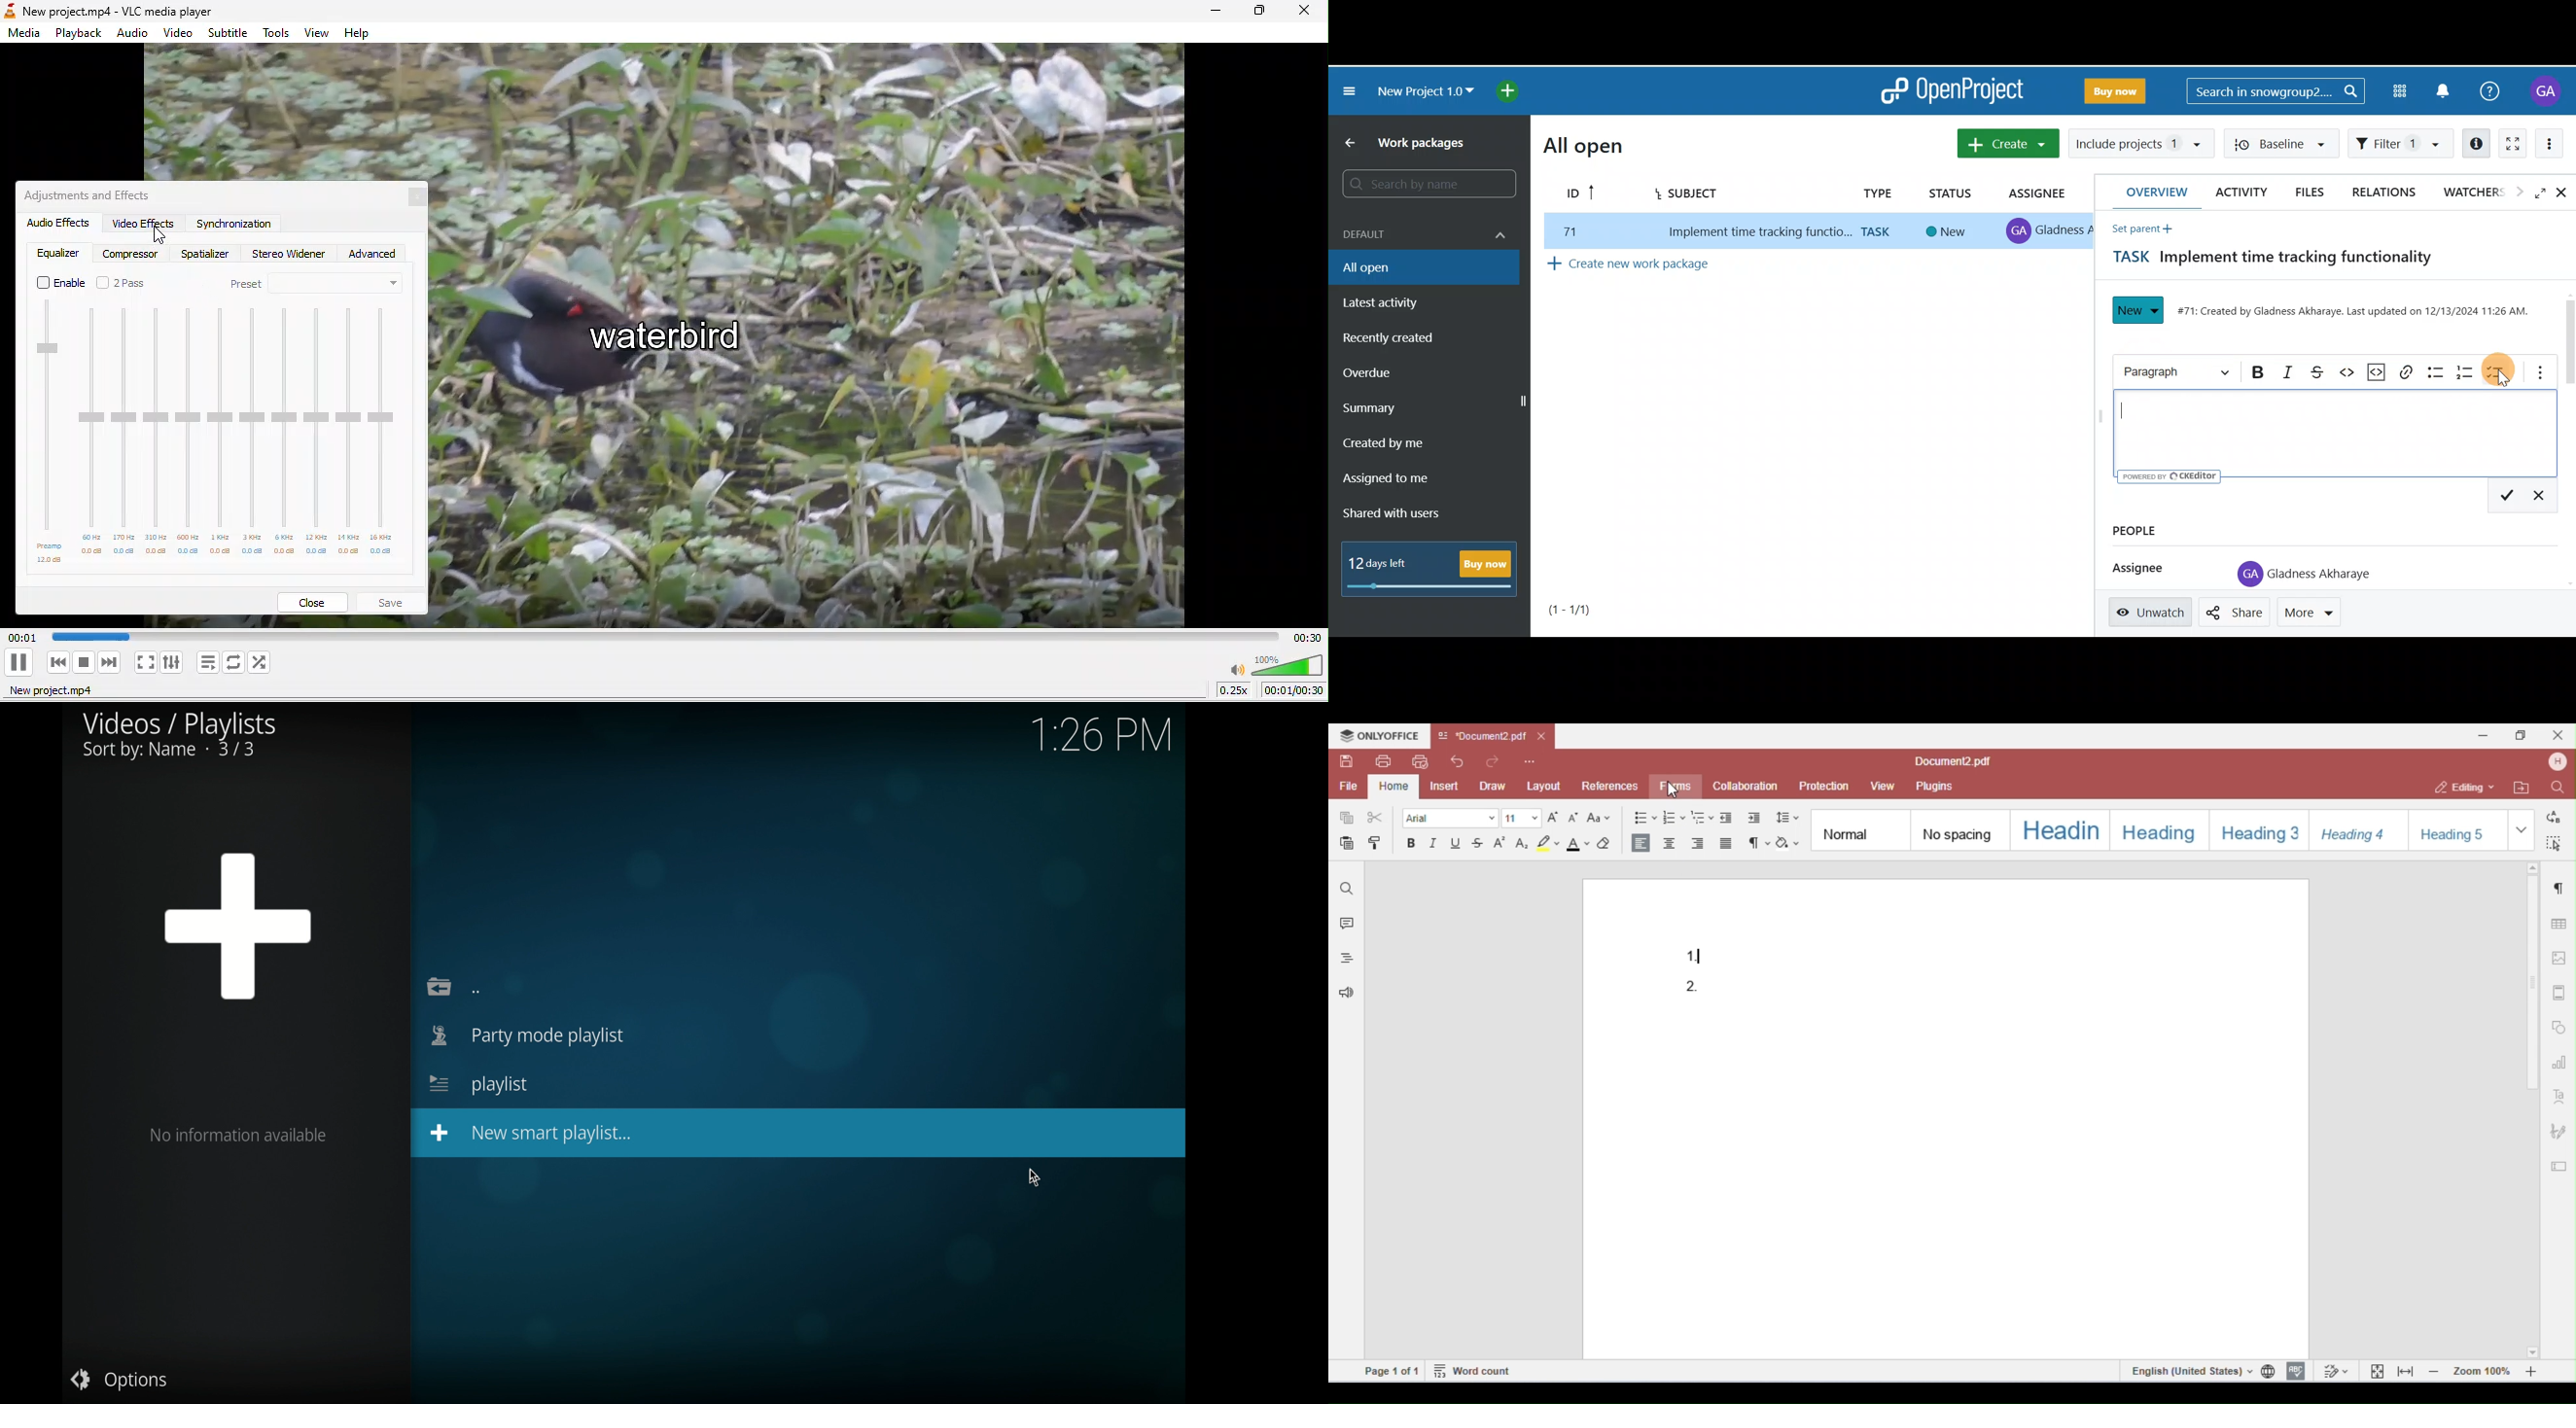 This screenshot has height=1428, width=2576. I want to click on playback, so click(80, 31).